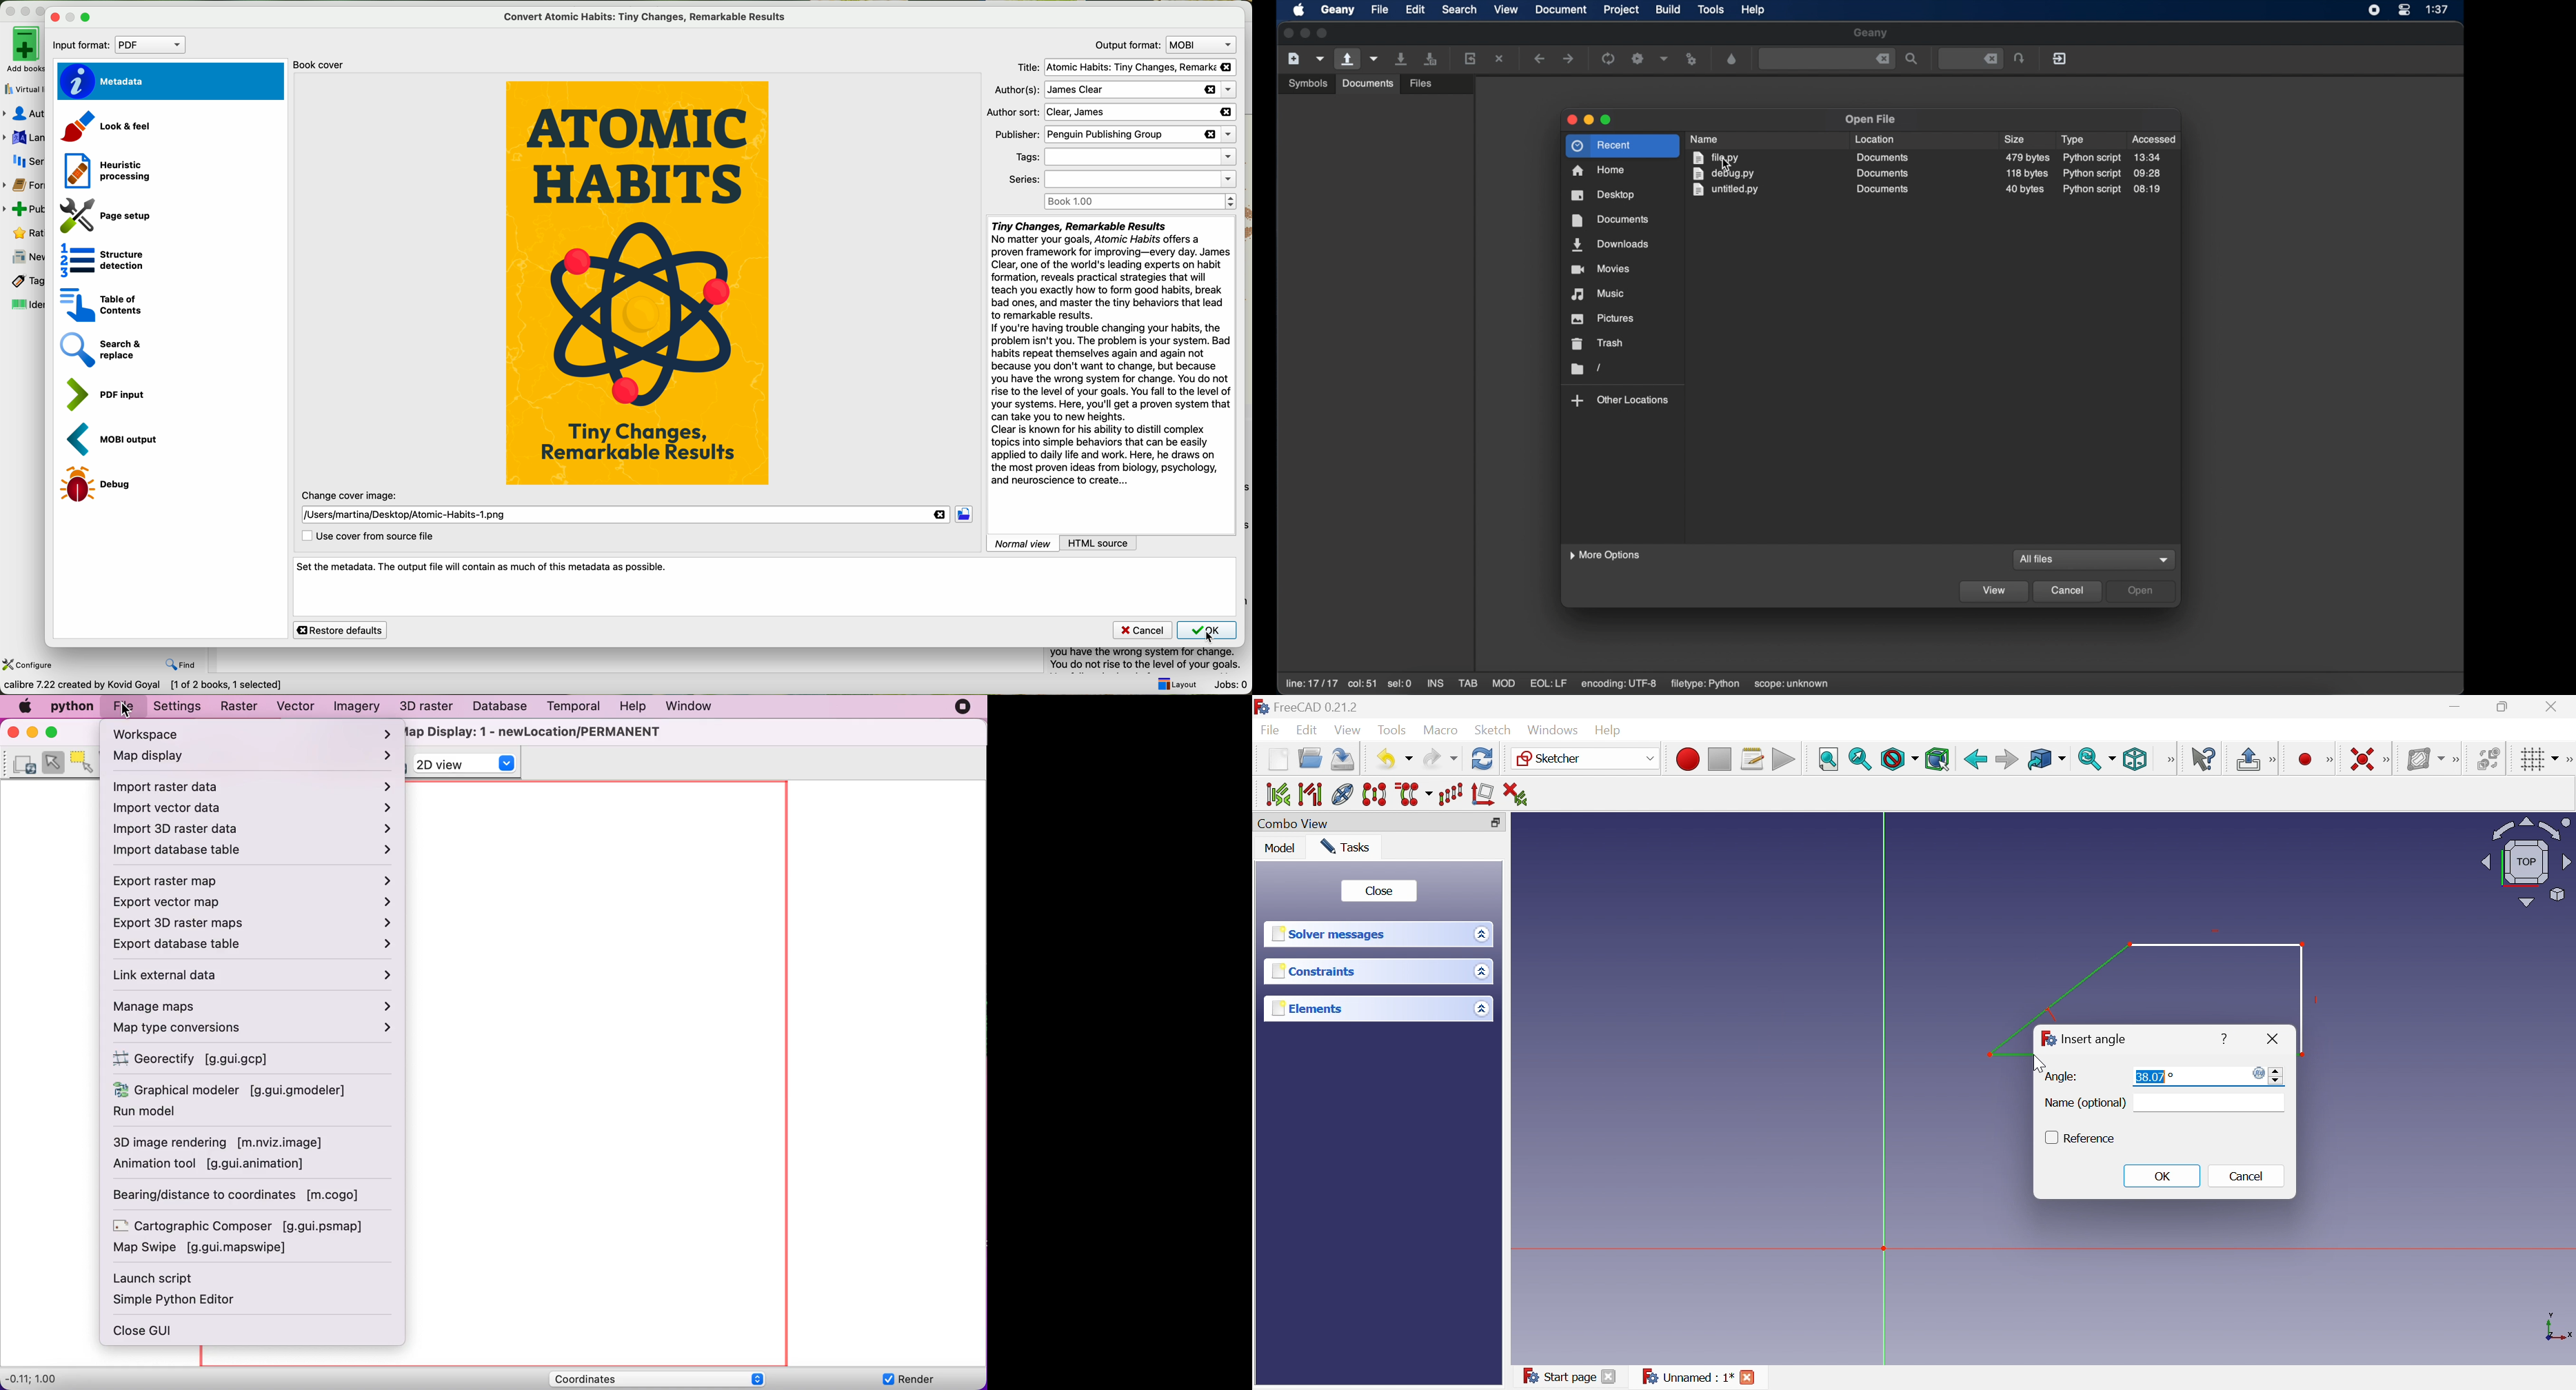 The width and height of the screenshot is (2576, 1400). What do you see at coordinates (2222, 1040) in the screenshot?
I see `Help` at bounding box center [2222, 1040].